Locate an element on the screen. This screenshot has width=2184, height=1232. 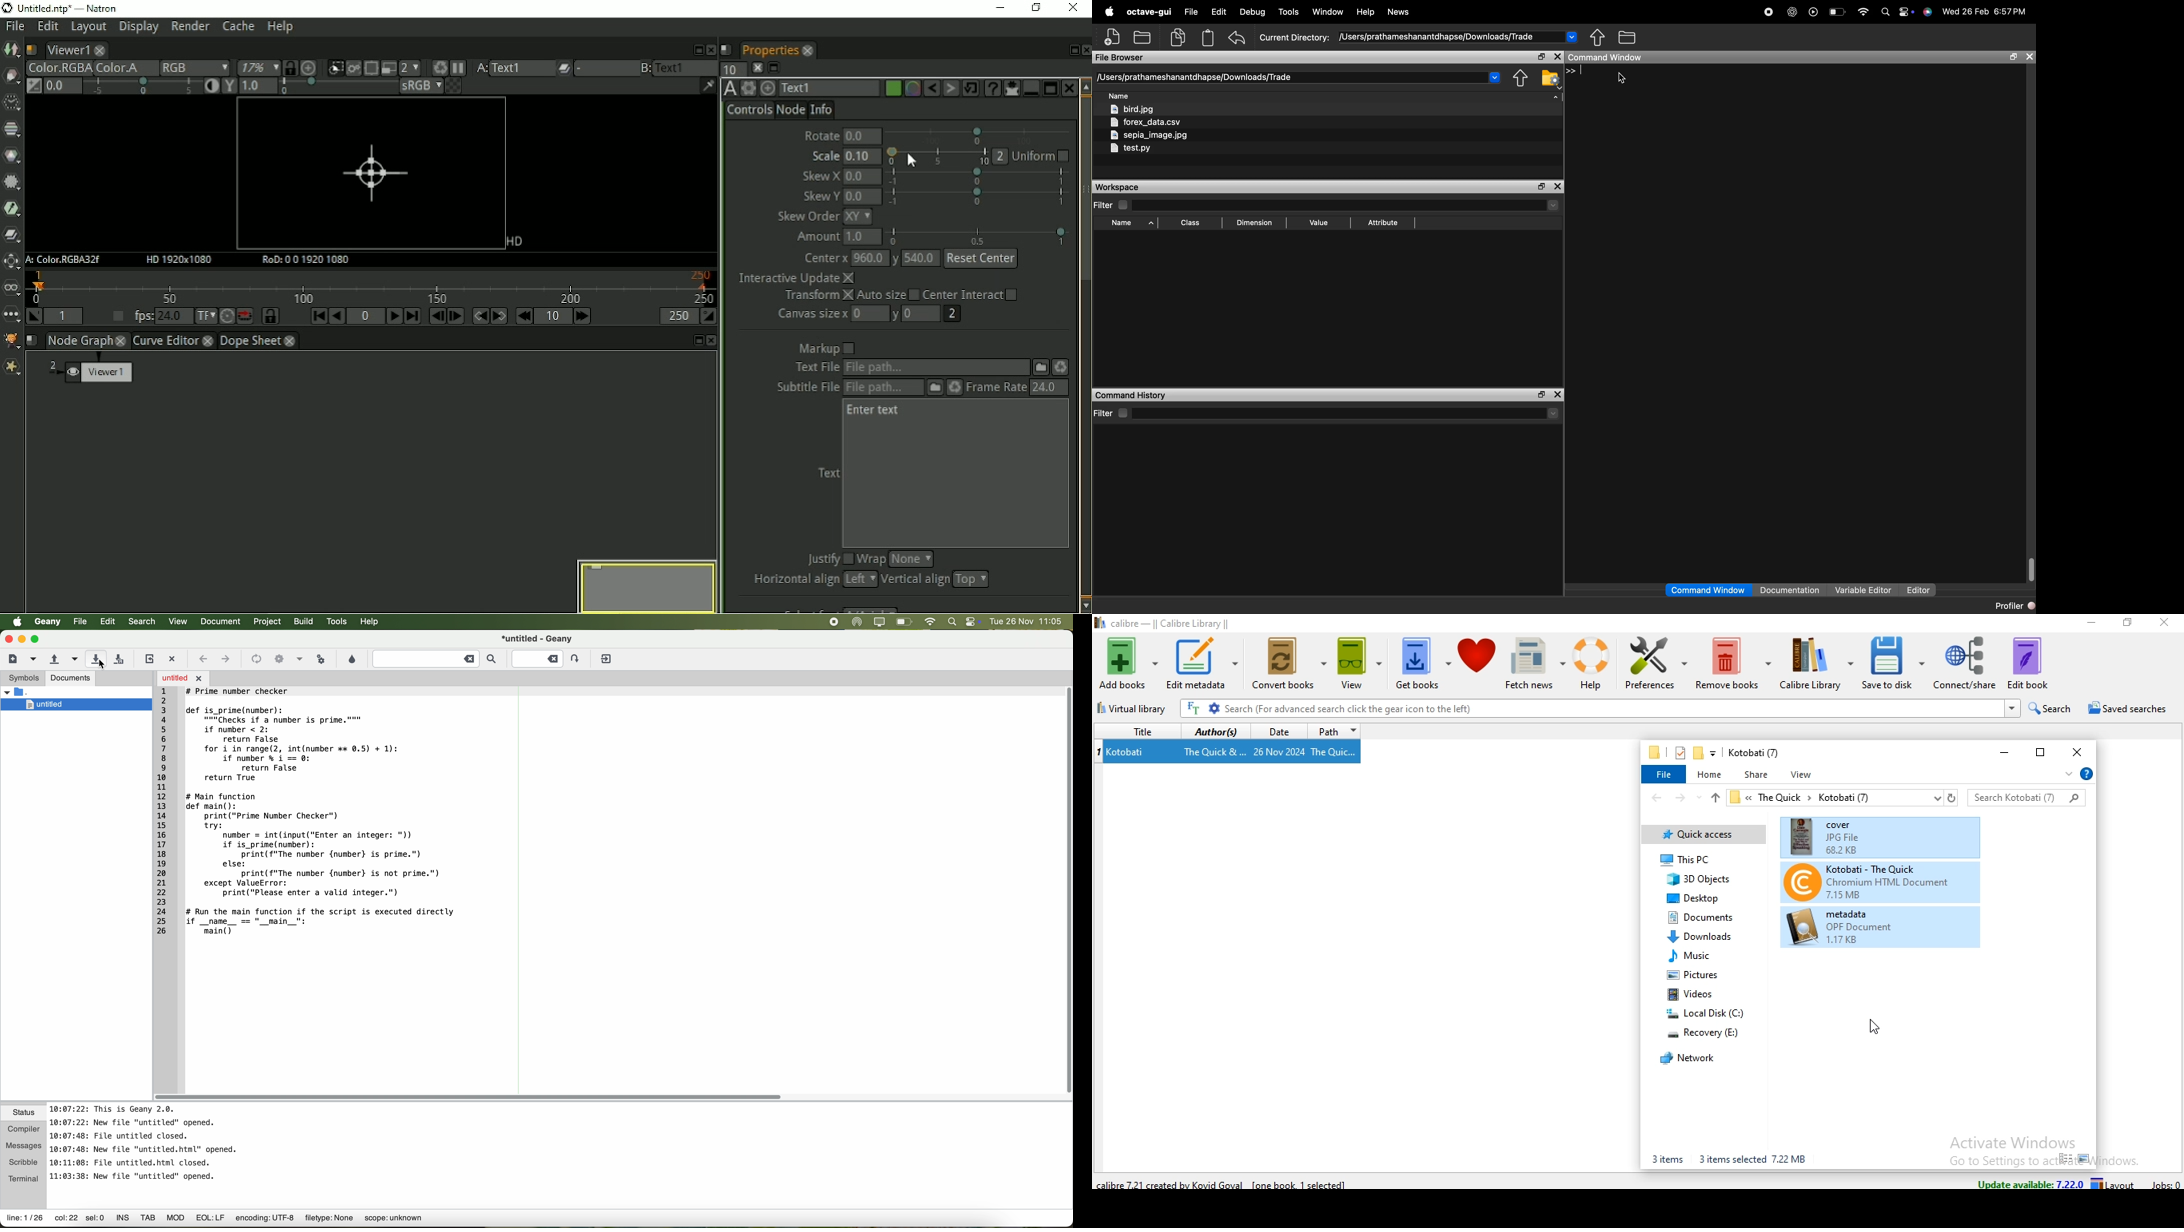
view is located at coordinates (1361, 664).